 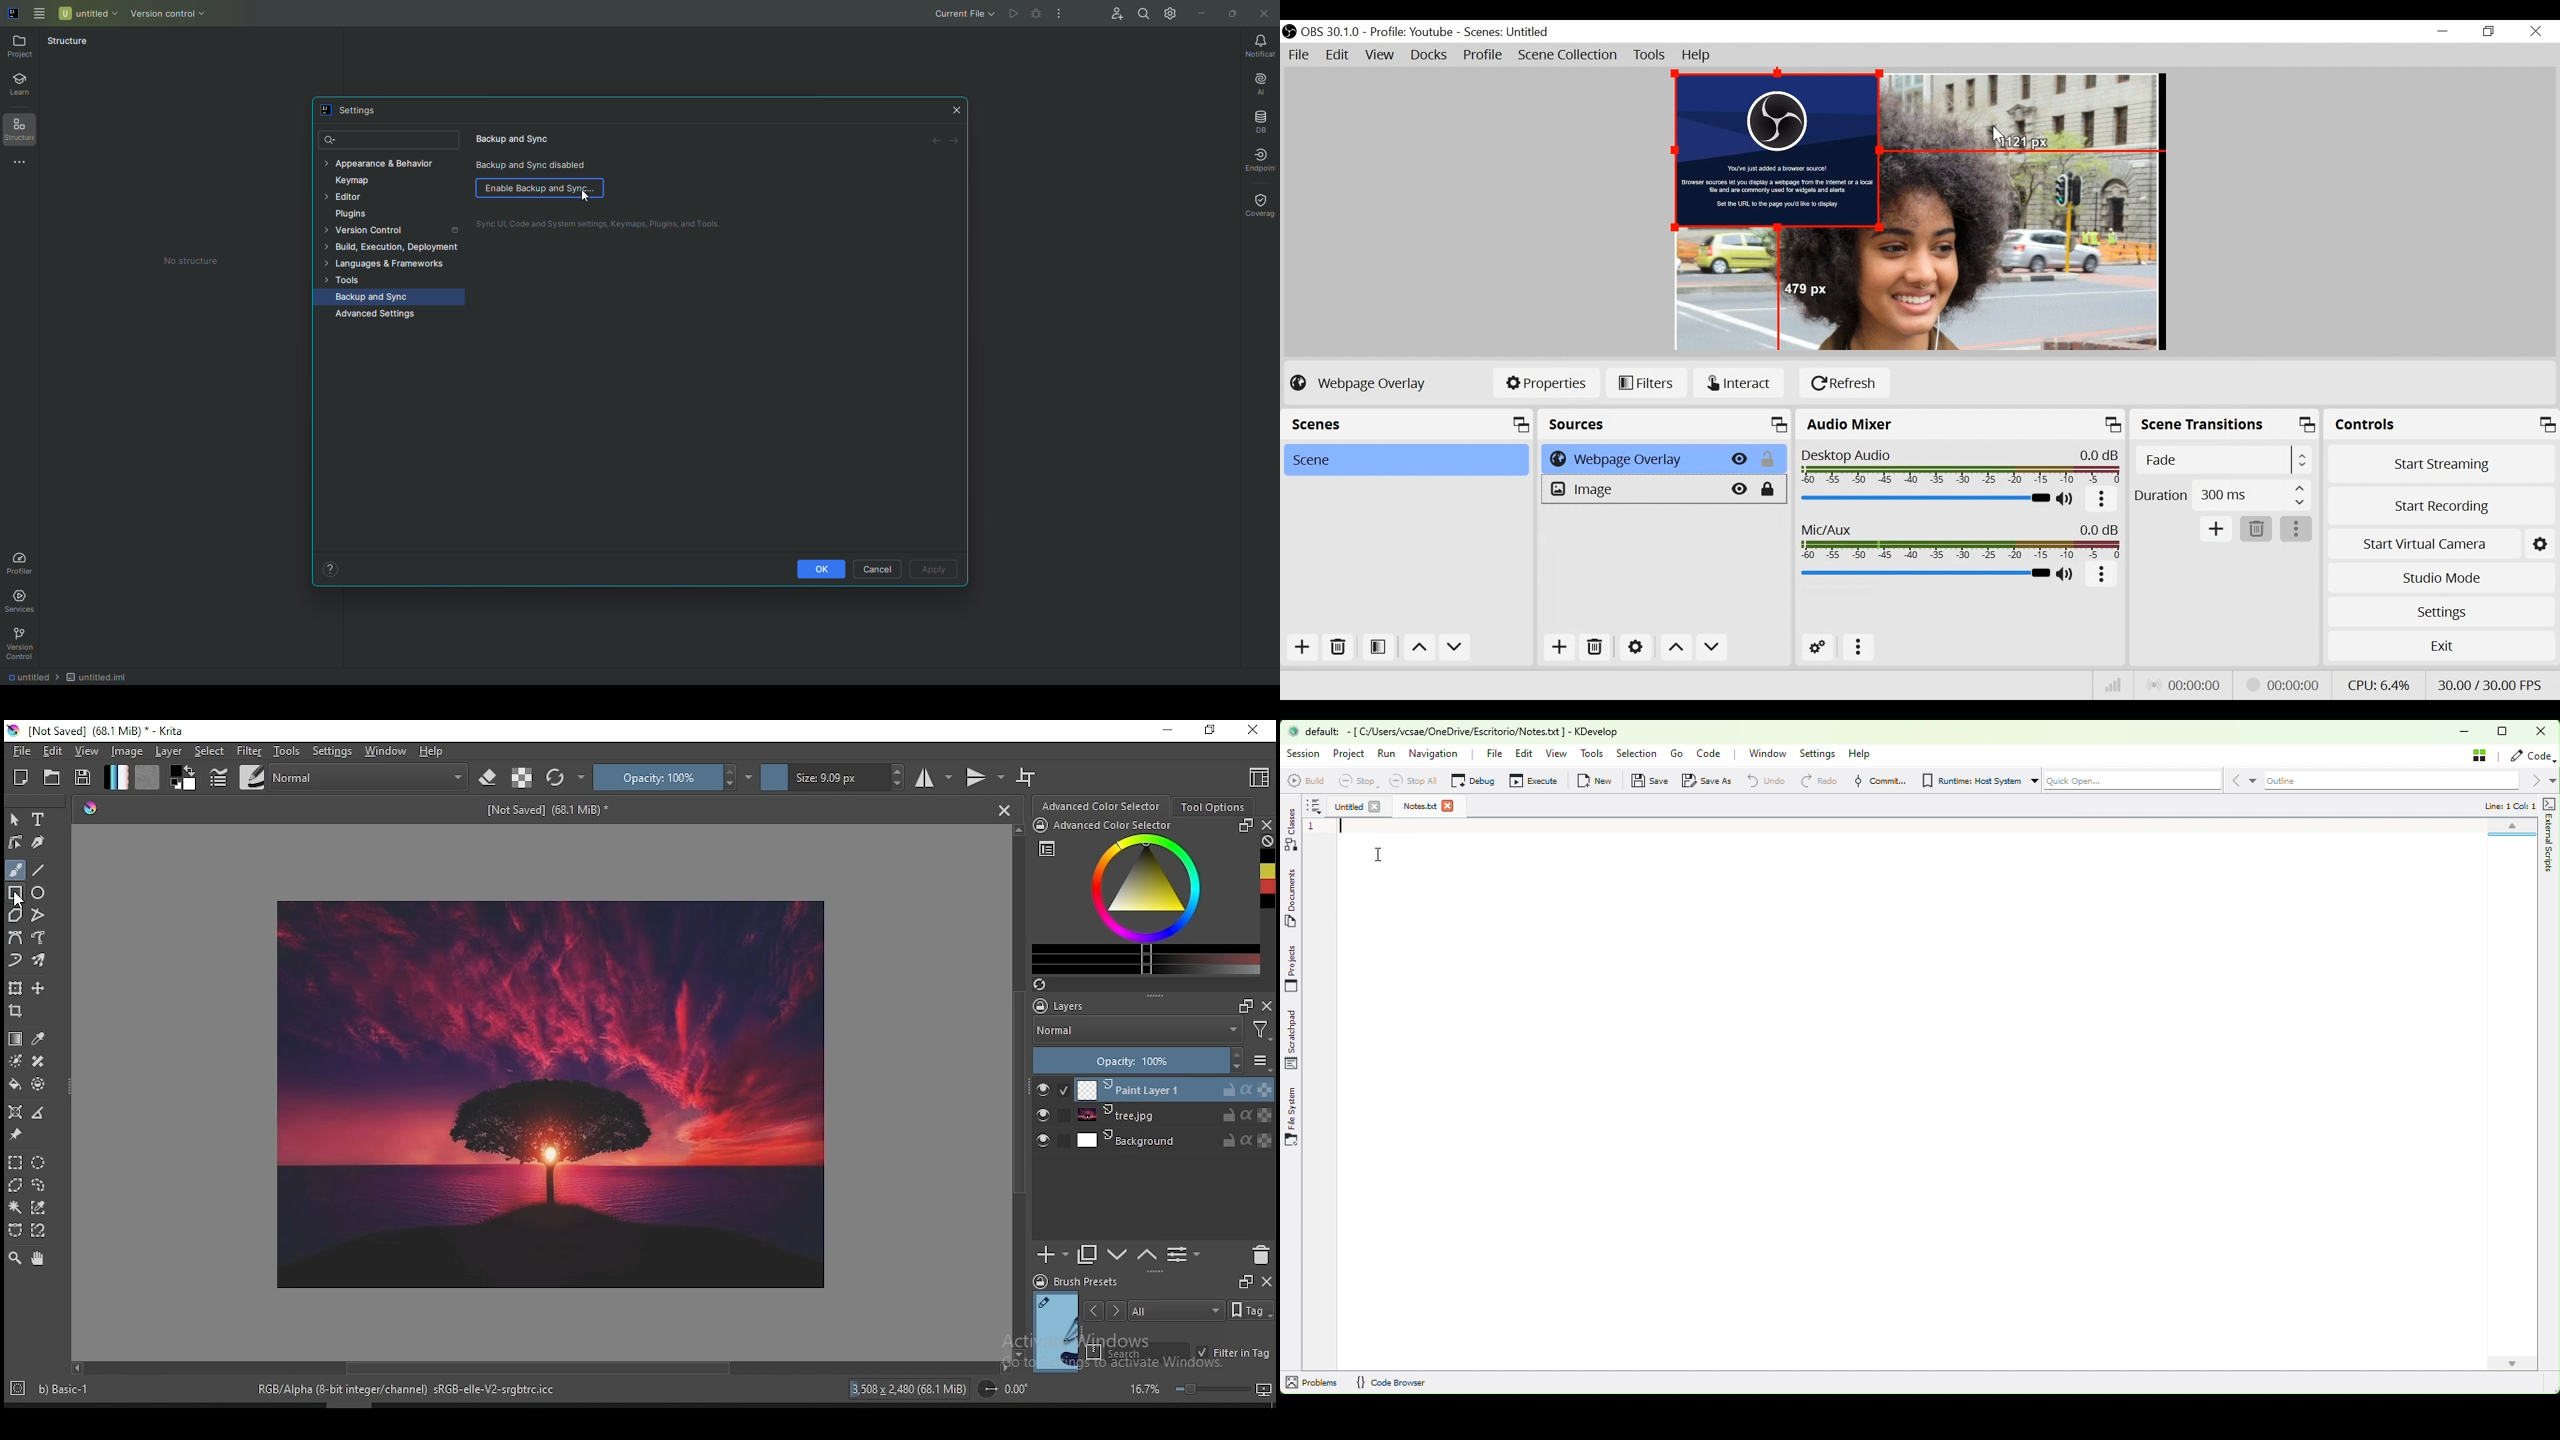 I want to click on Open Scene Filter, so click(x=1379, y=649).